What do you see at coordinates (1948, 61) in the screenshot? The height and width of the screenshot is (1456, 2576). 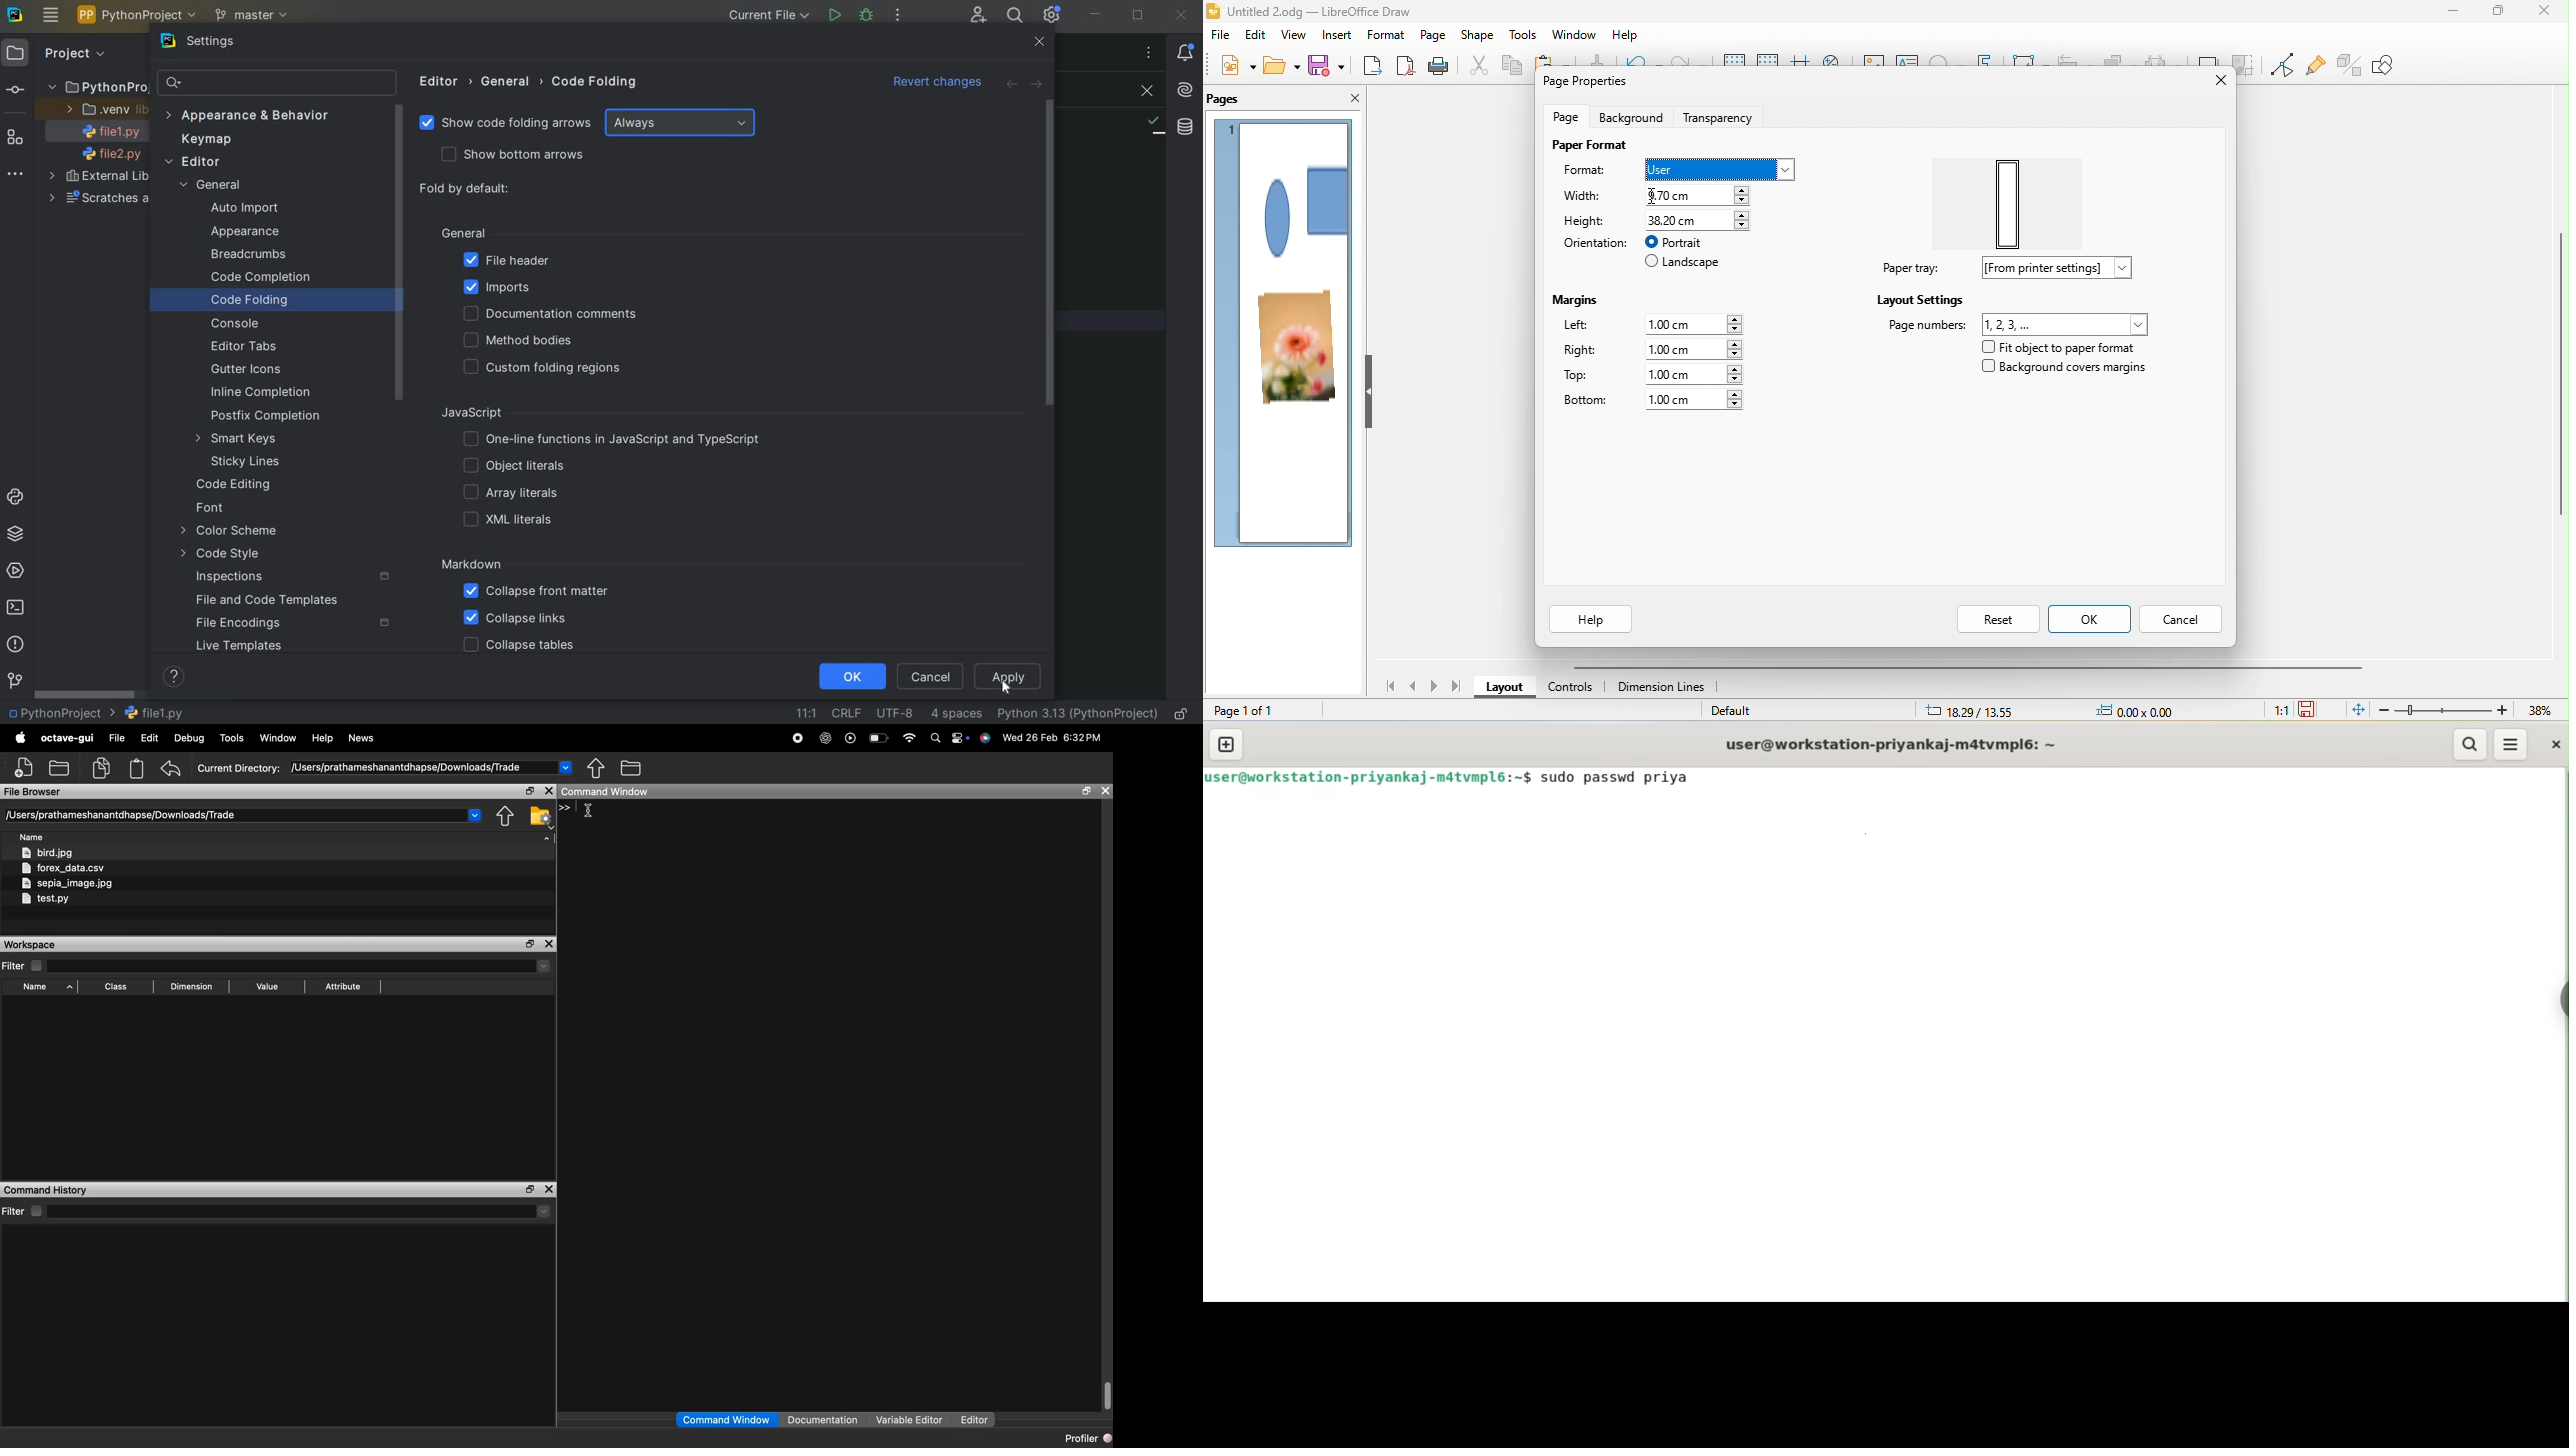 I see `special character` at bounding box center [1948, 61].